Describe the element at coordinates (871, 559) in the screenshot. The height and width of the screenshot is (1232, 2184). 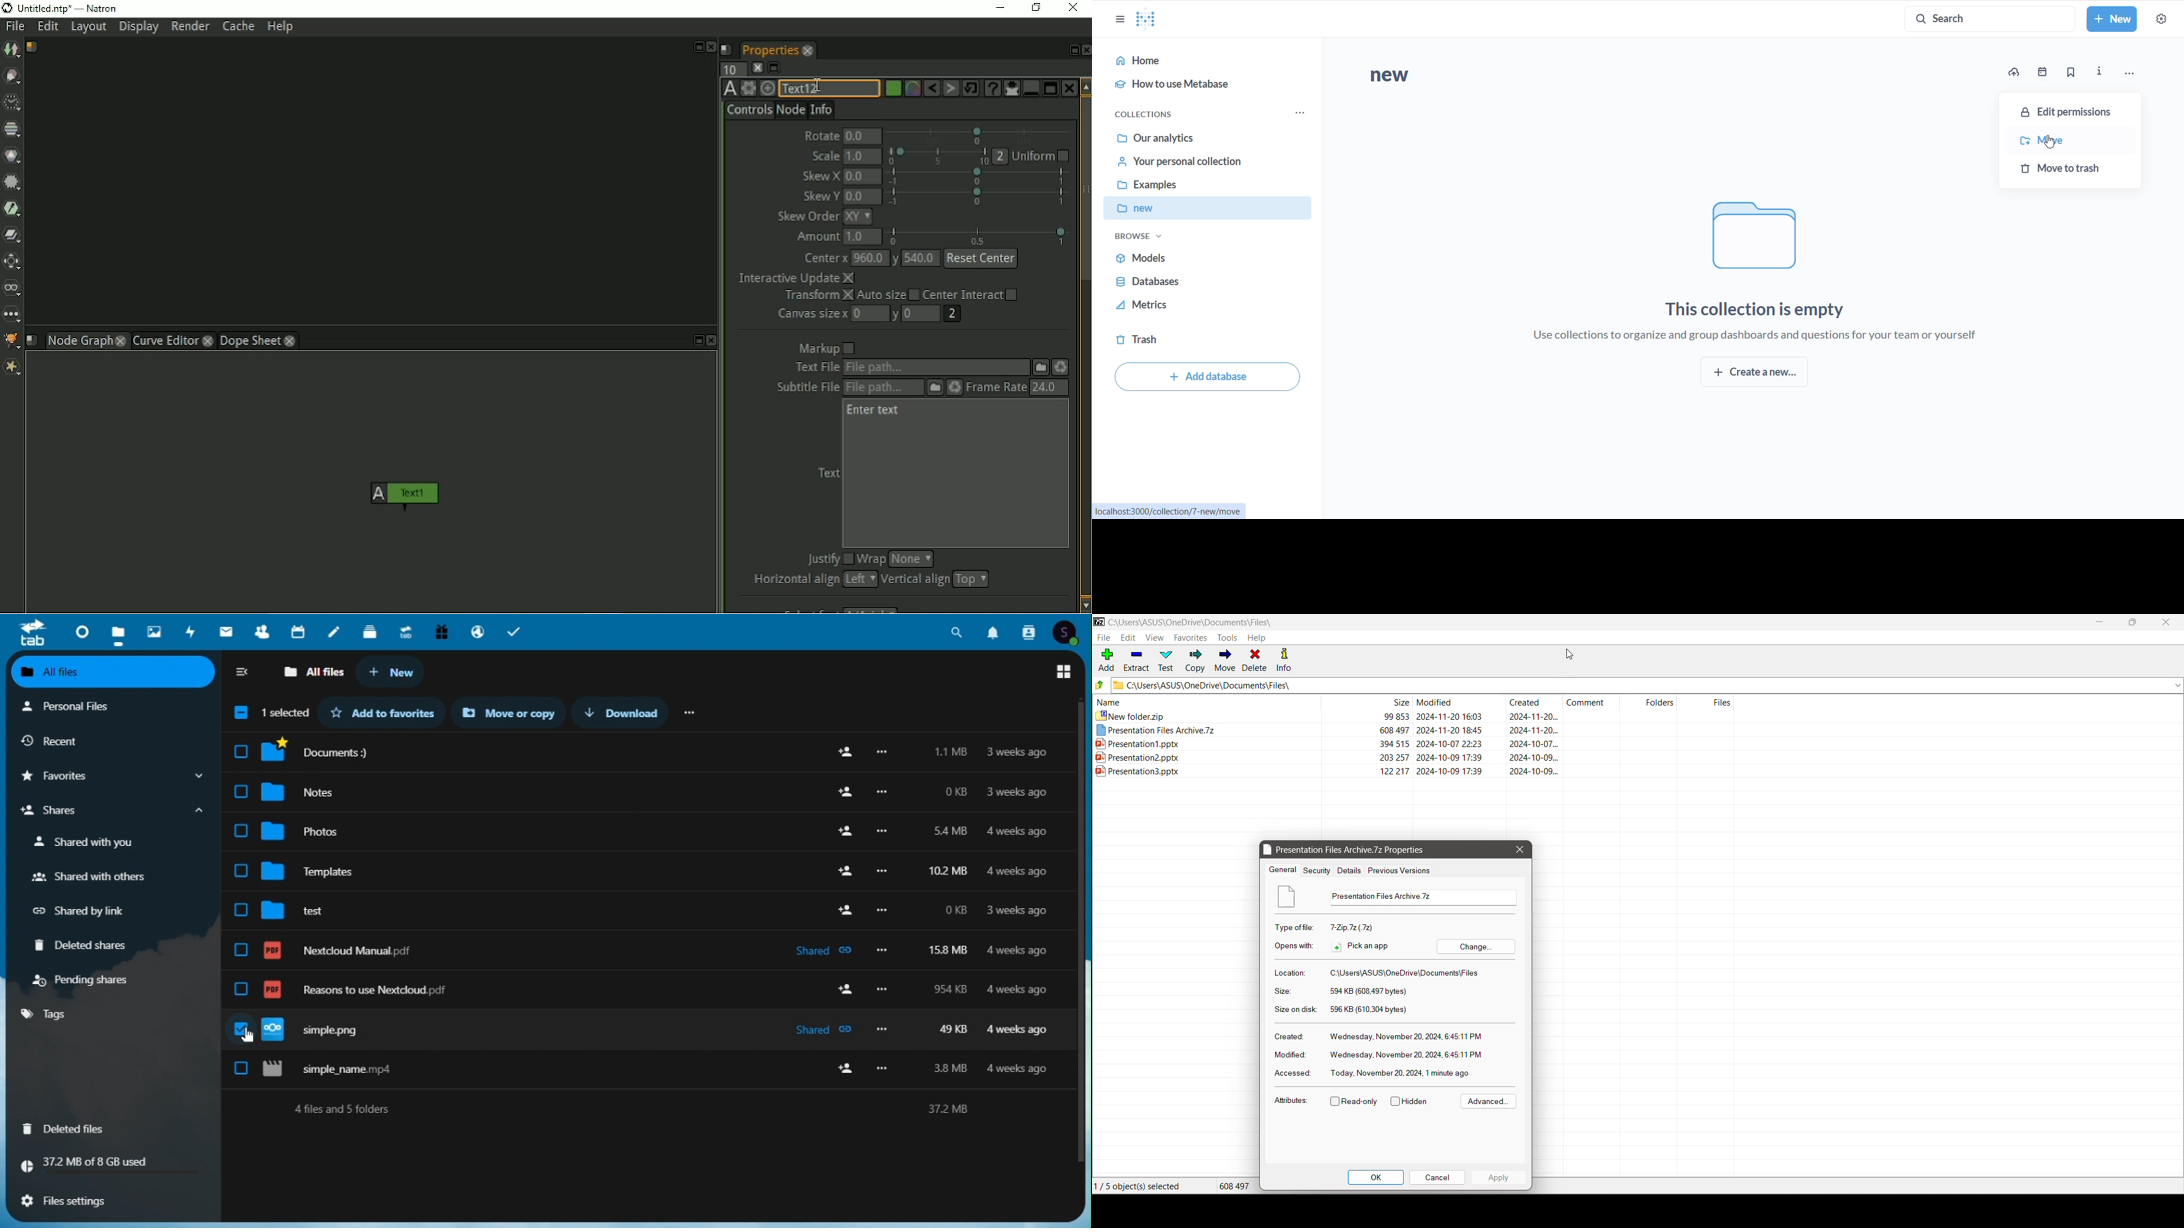
I see `Wrap` at that location.